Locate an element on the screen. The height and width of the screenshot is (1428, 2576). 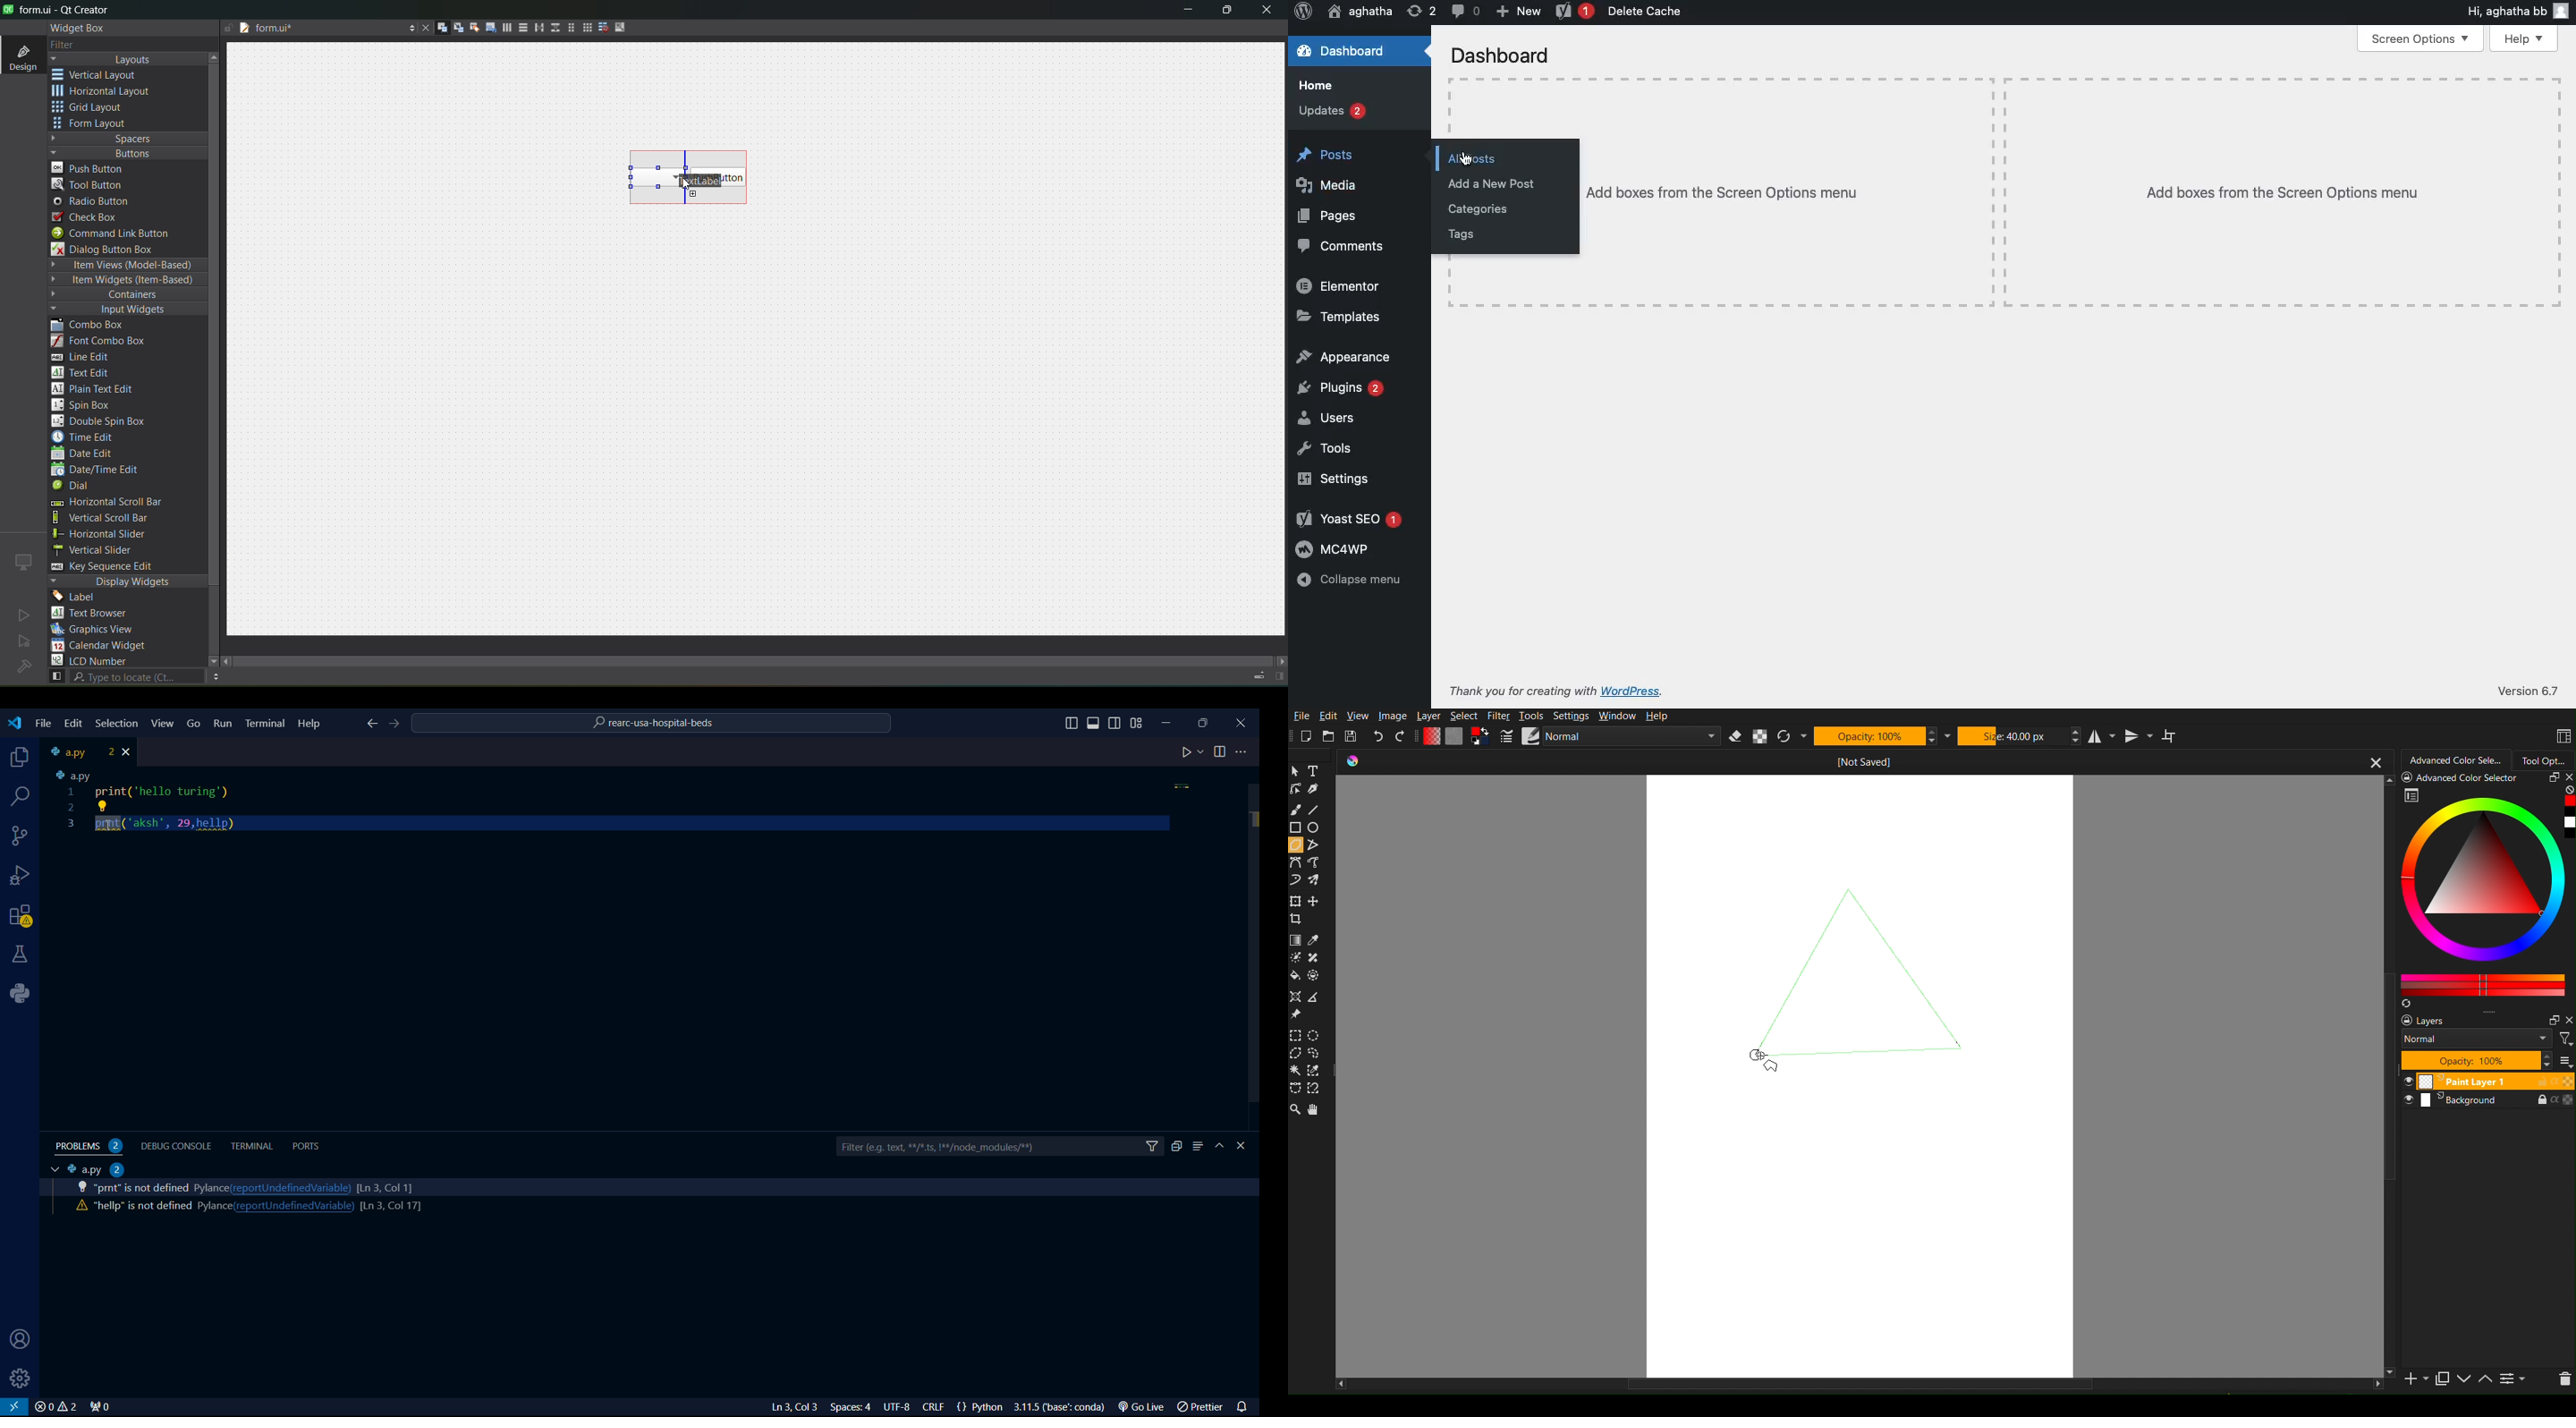
search is located at coordinates (125, 677).